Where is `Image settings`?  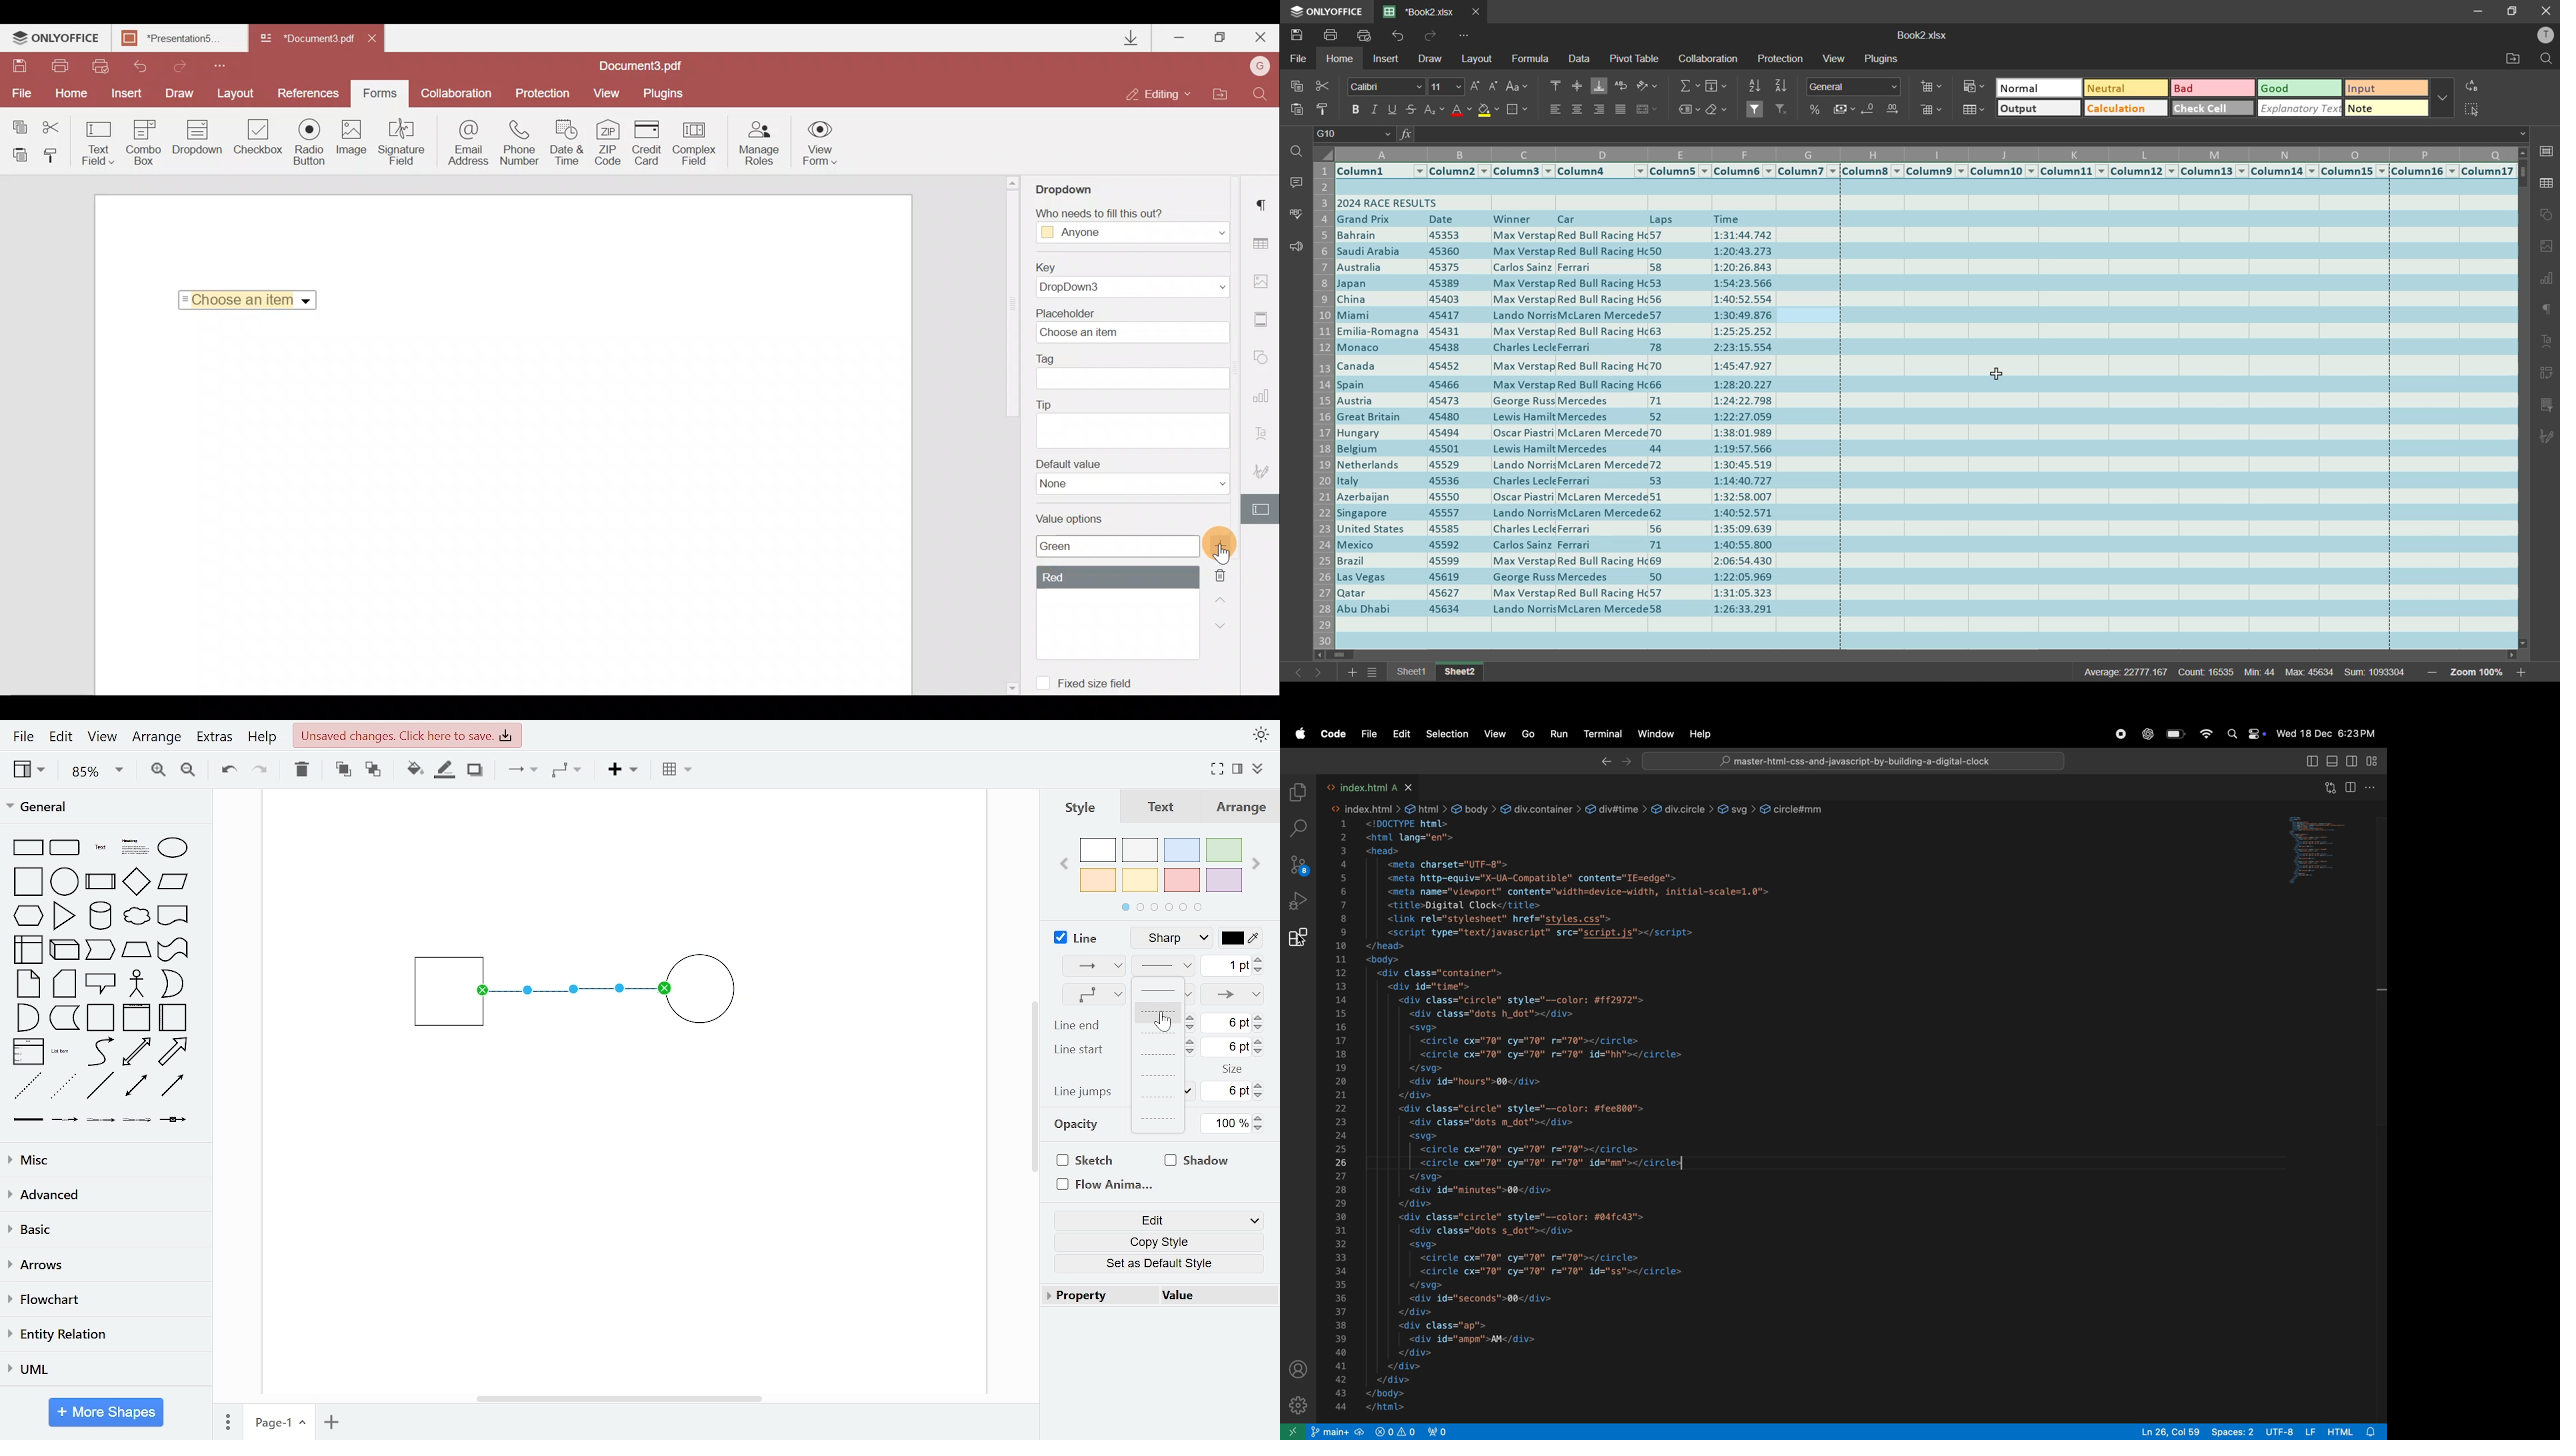
Image settings is located at coordinates (1265, 281).